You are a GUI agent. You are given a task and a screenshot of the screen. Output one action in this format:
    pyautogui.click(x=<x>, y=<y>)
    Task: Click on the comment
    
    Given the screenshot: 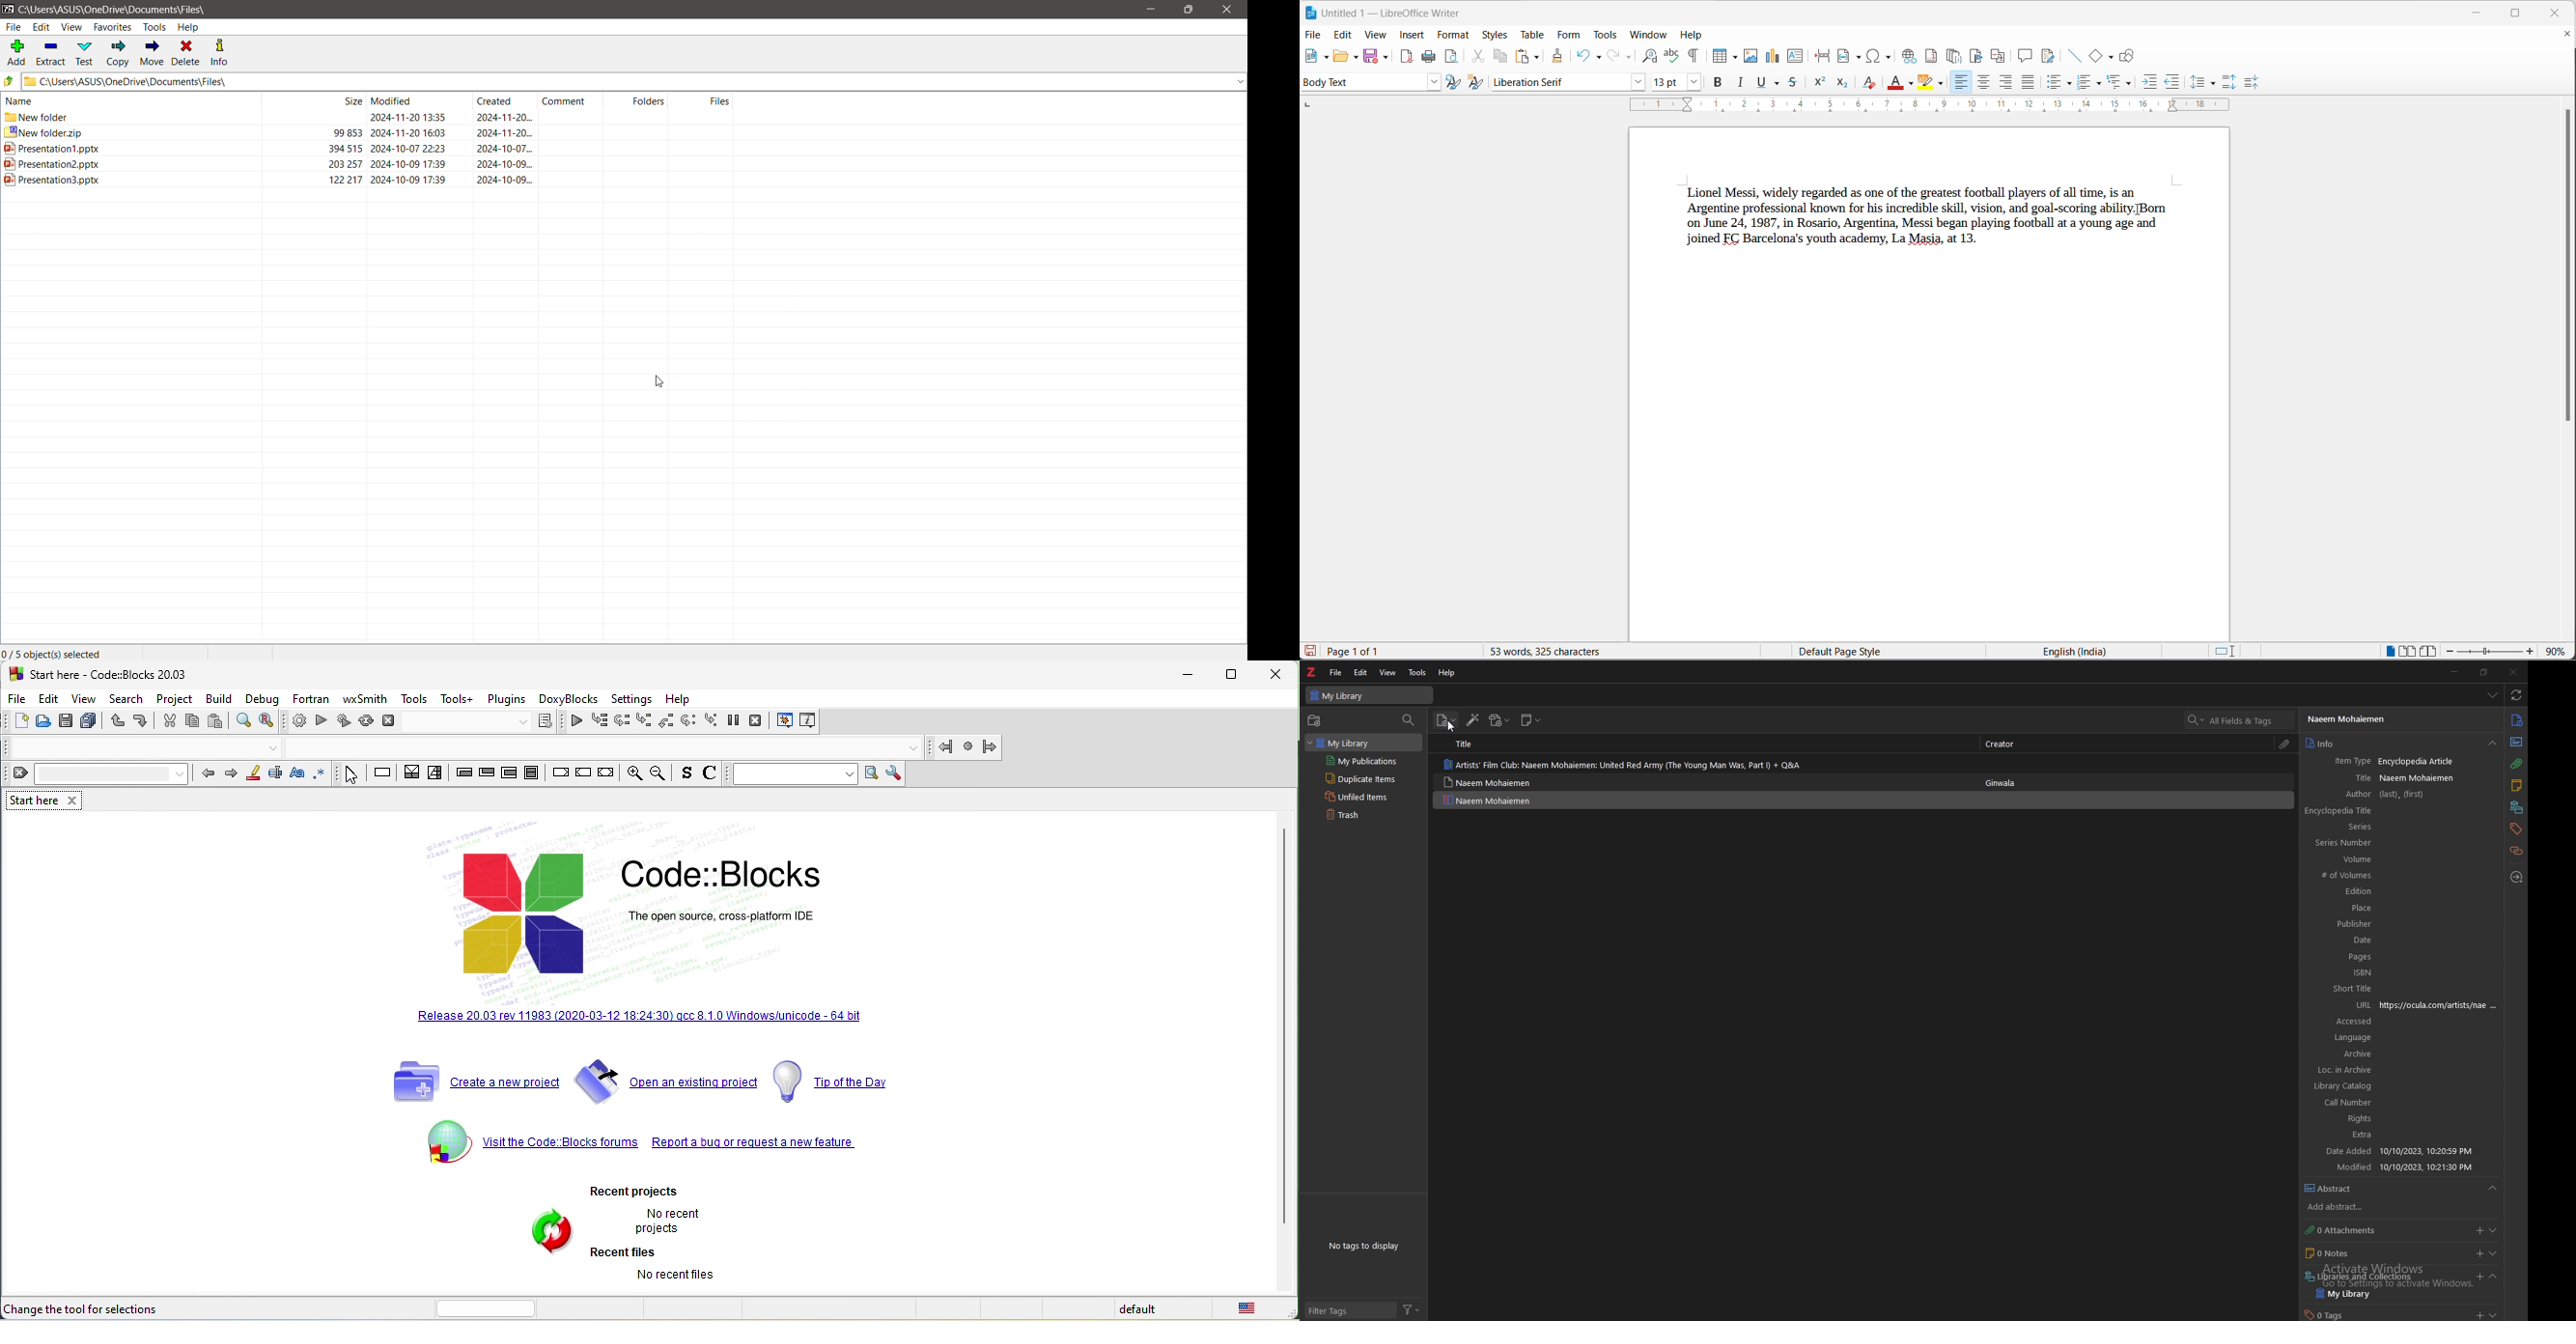 What is the action you would take?
    pyautogui.click(x=714, y=774)
    